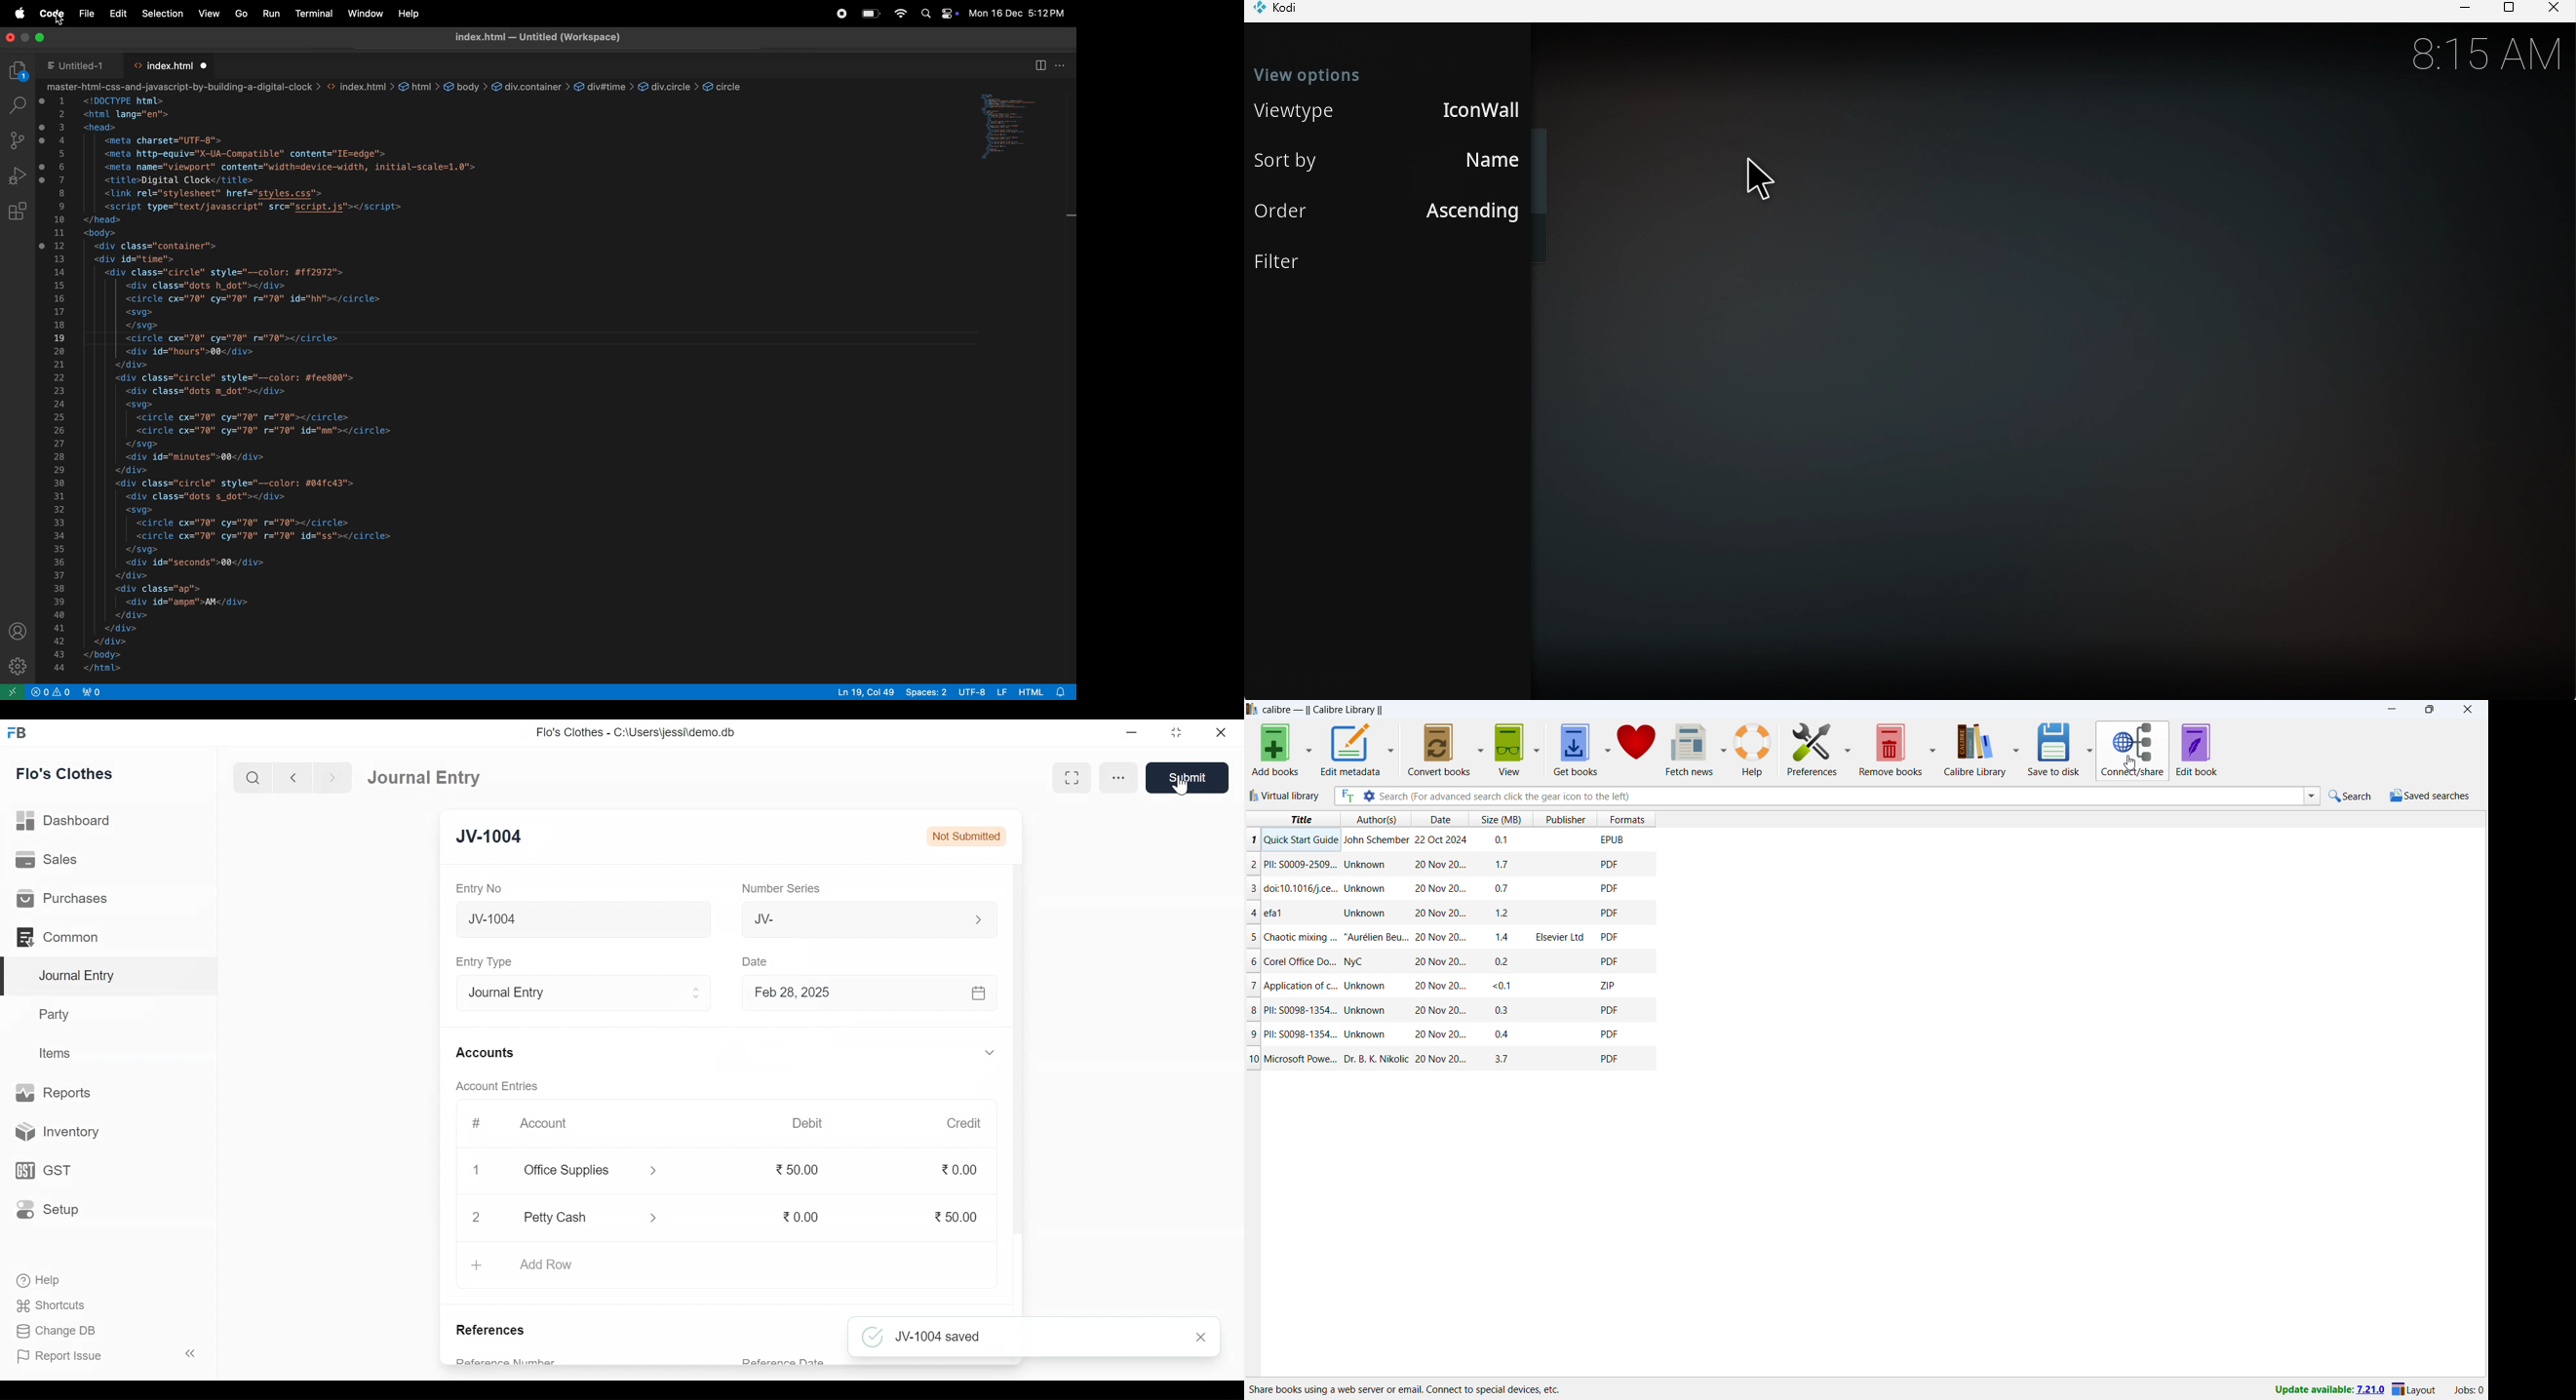 The image size is (2576, 1400). What do you see at coordinates (1350, 749) in the screenshot?
I see `edit metadata` at bounding box center [1350, 749].